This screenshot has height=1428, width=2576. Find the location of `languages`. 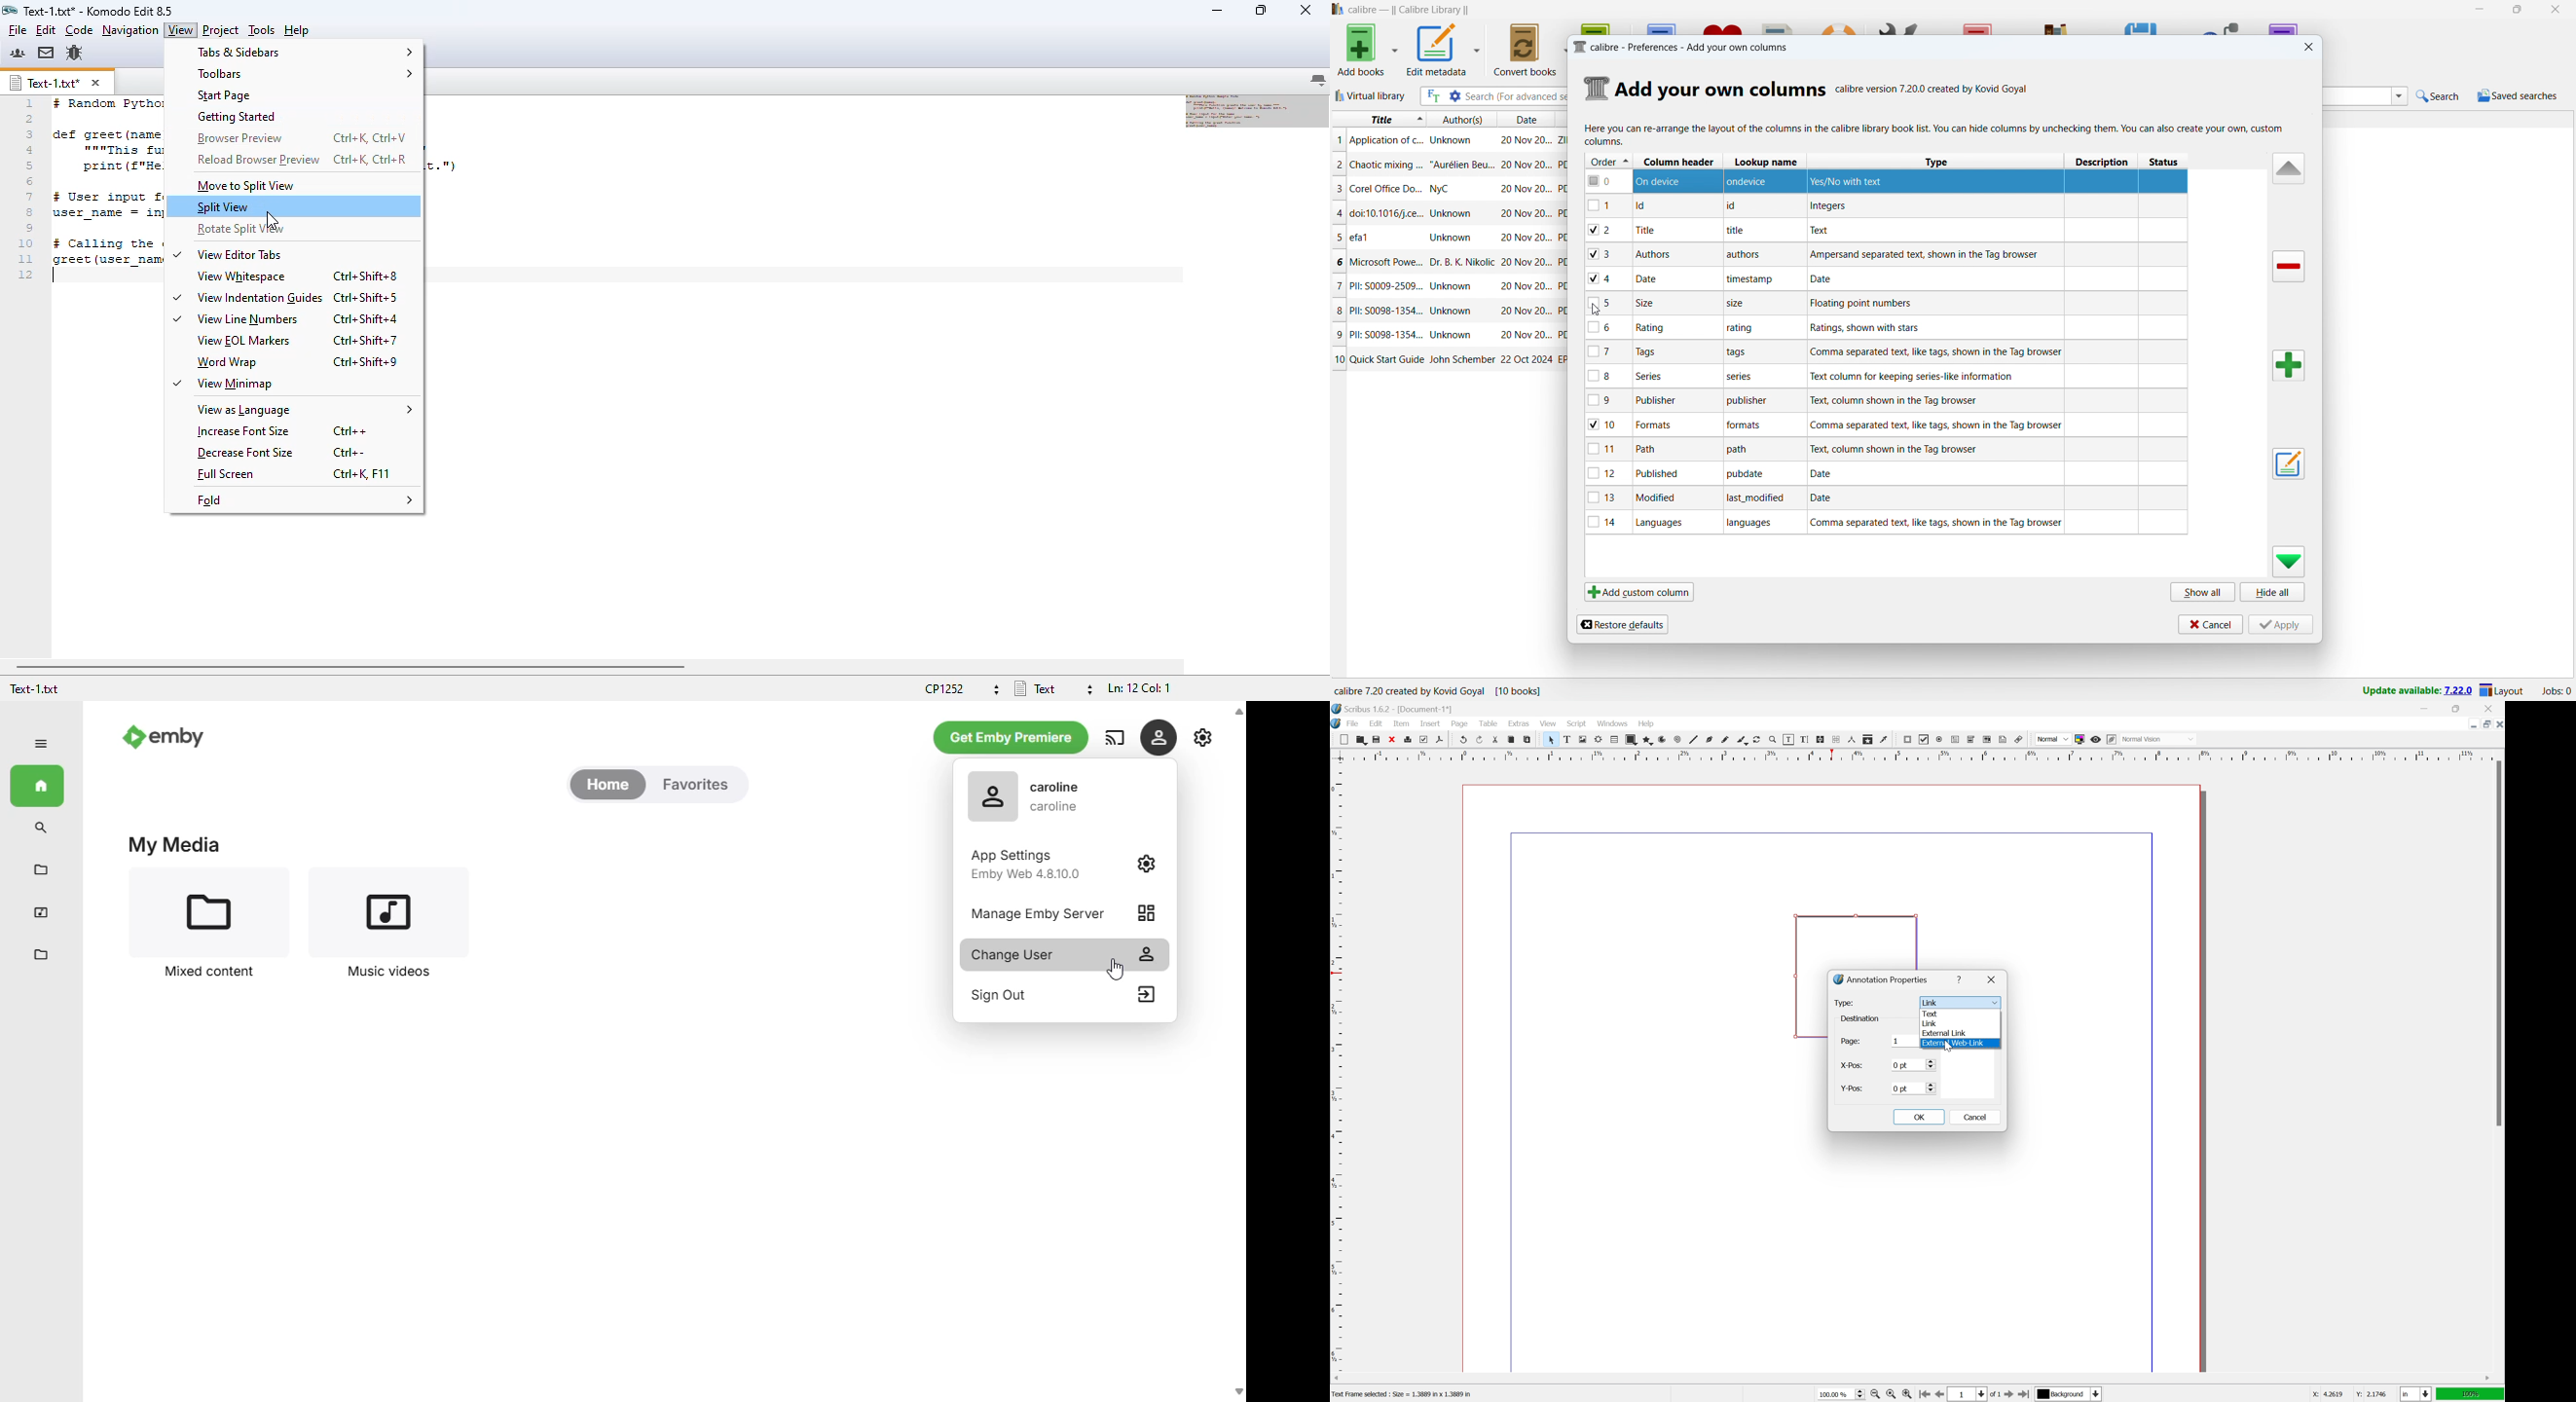

languages is located at coordinates (1664, 523).